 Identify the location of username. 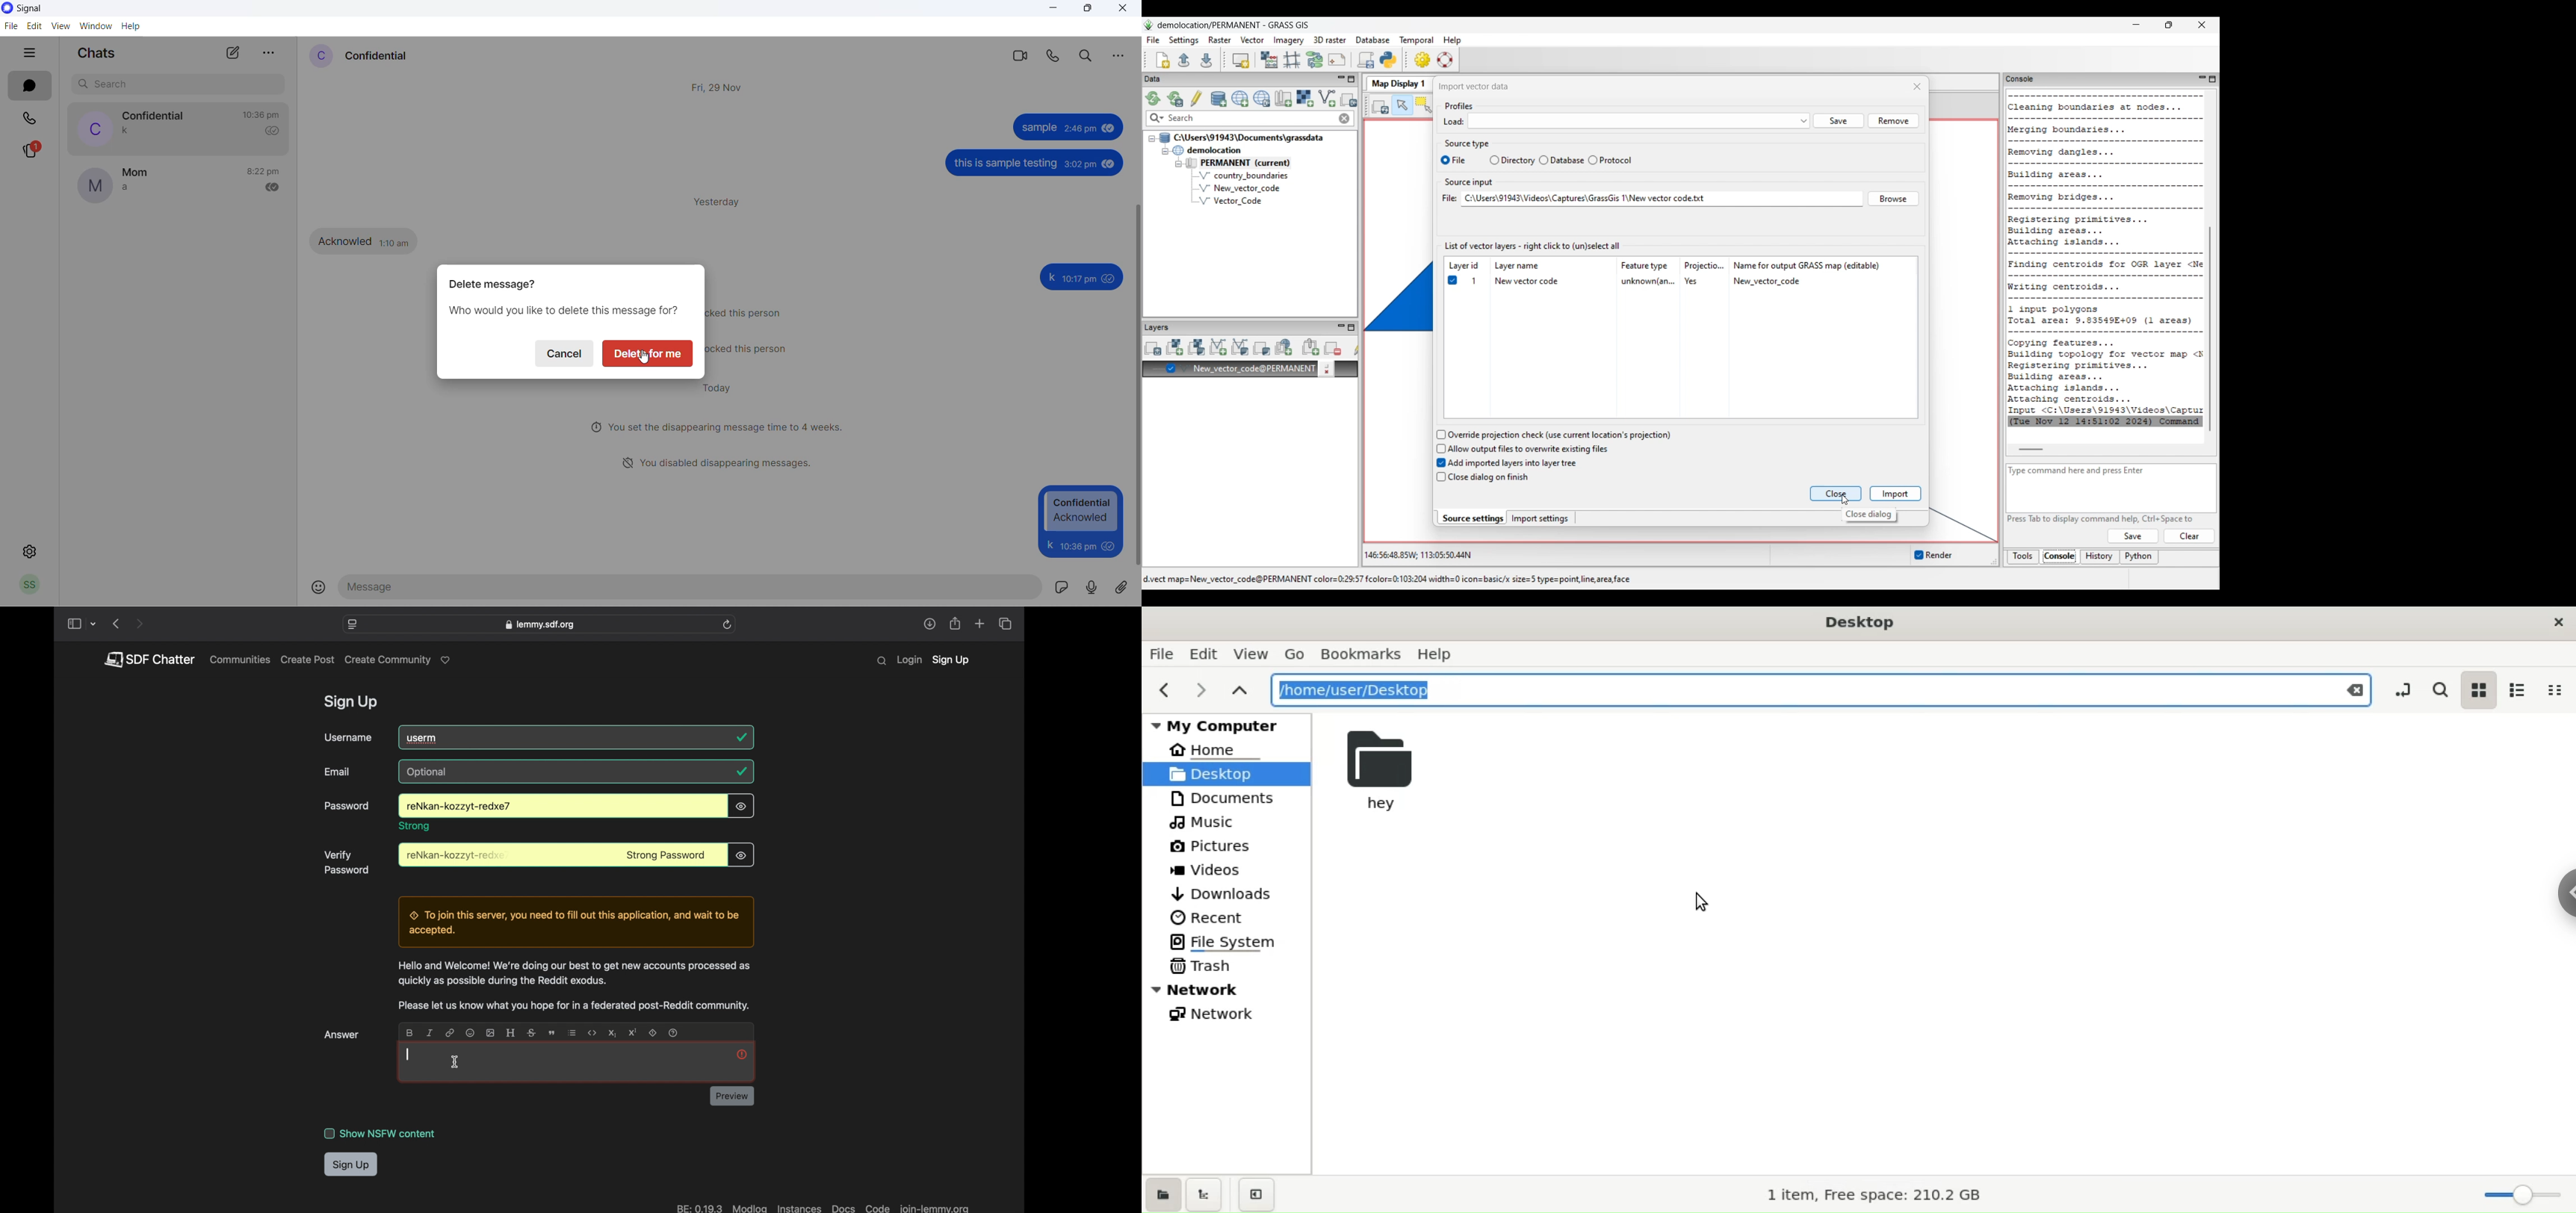
(348, 737).